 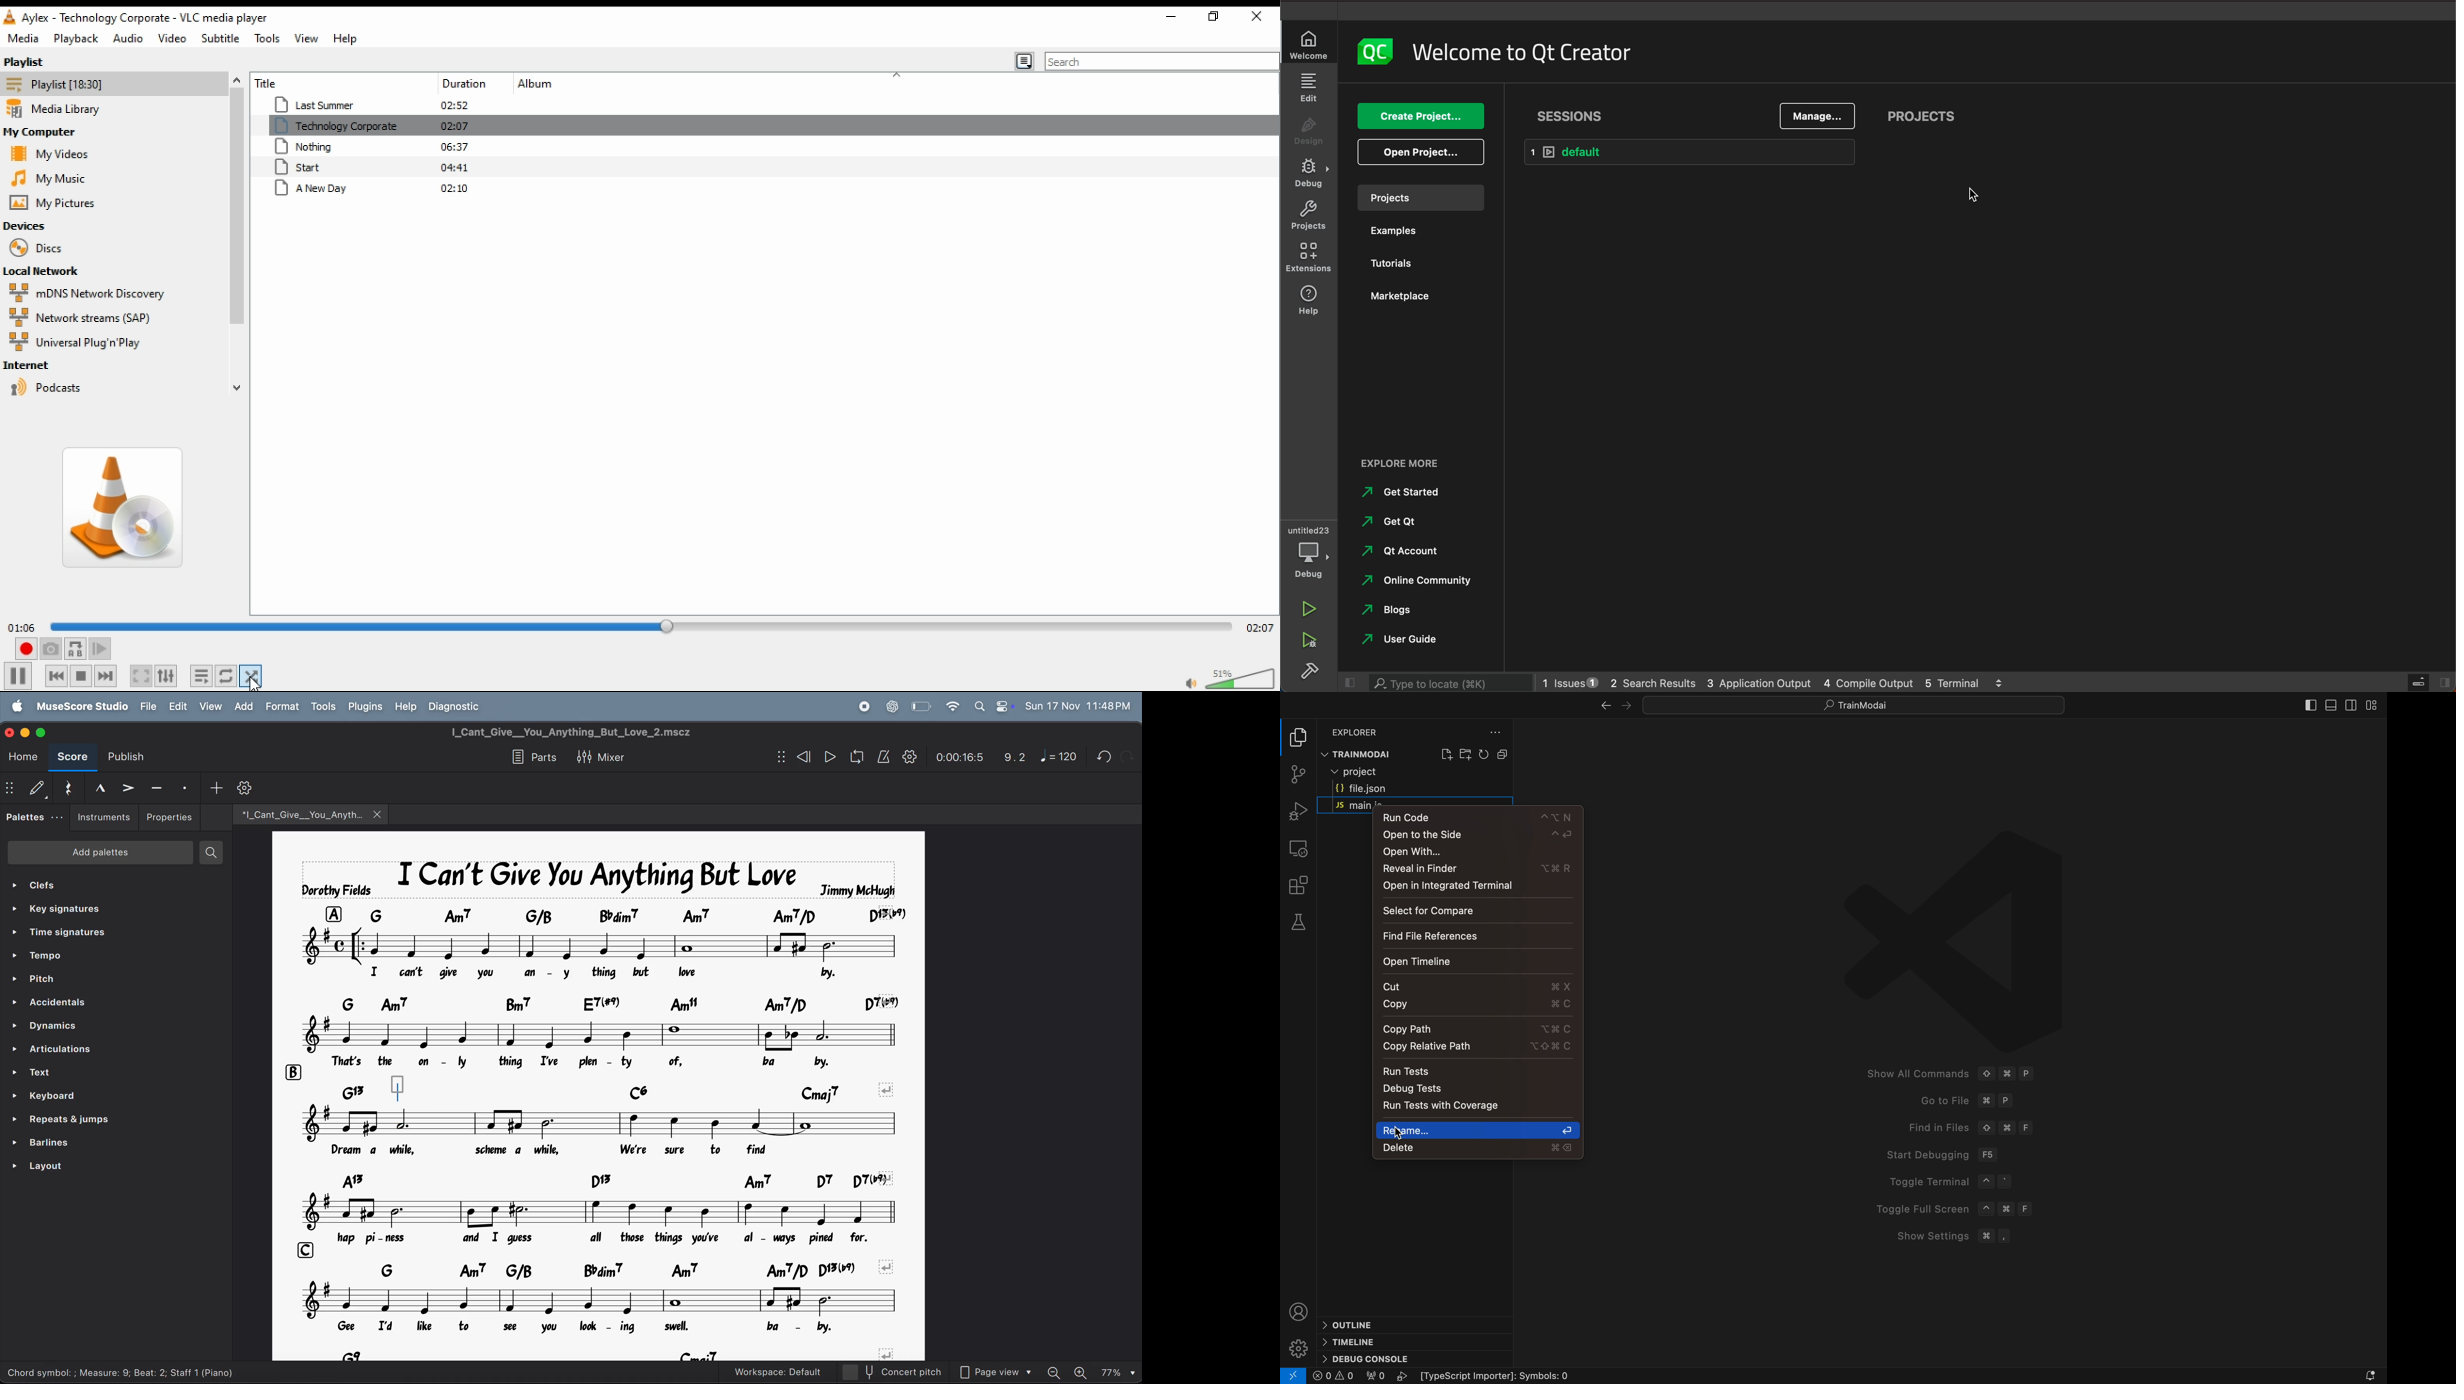 What do you see at coordinates (1476, 1107) in the screenshot?
I see `tests runner` at bounding box center [1476, 1107].